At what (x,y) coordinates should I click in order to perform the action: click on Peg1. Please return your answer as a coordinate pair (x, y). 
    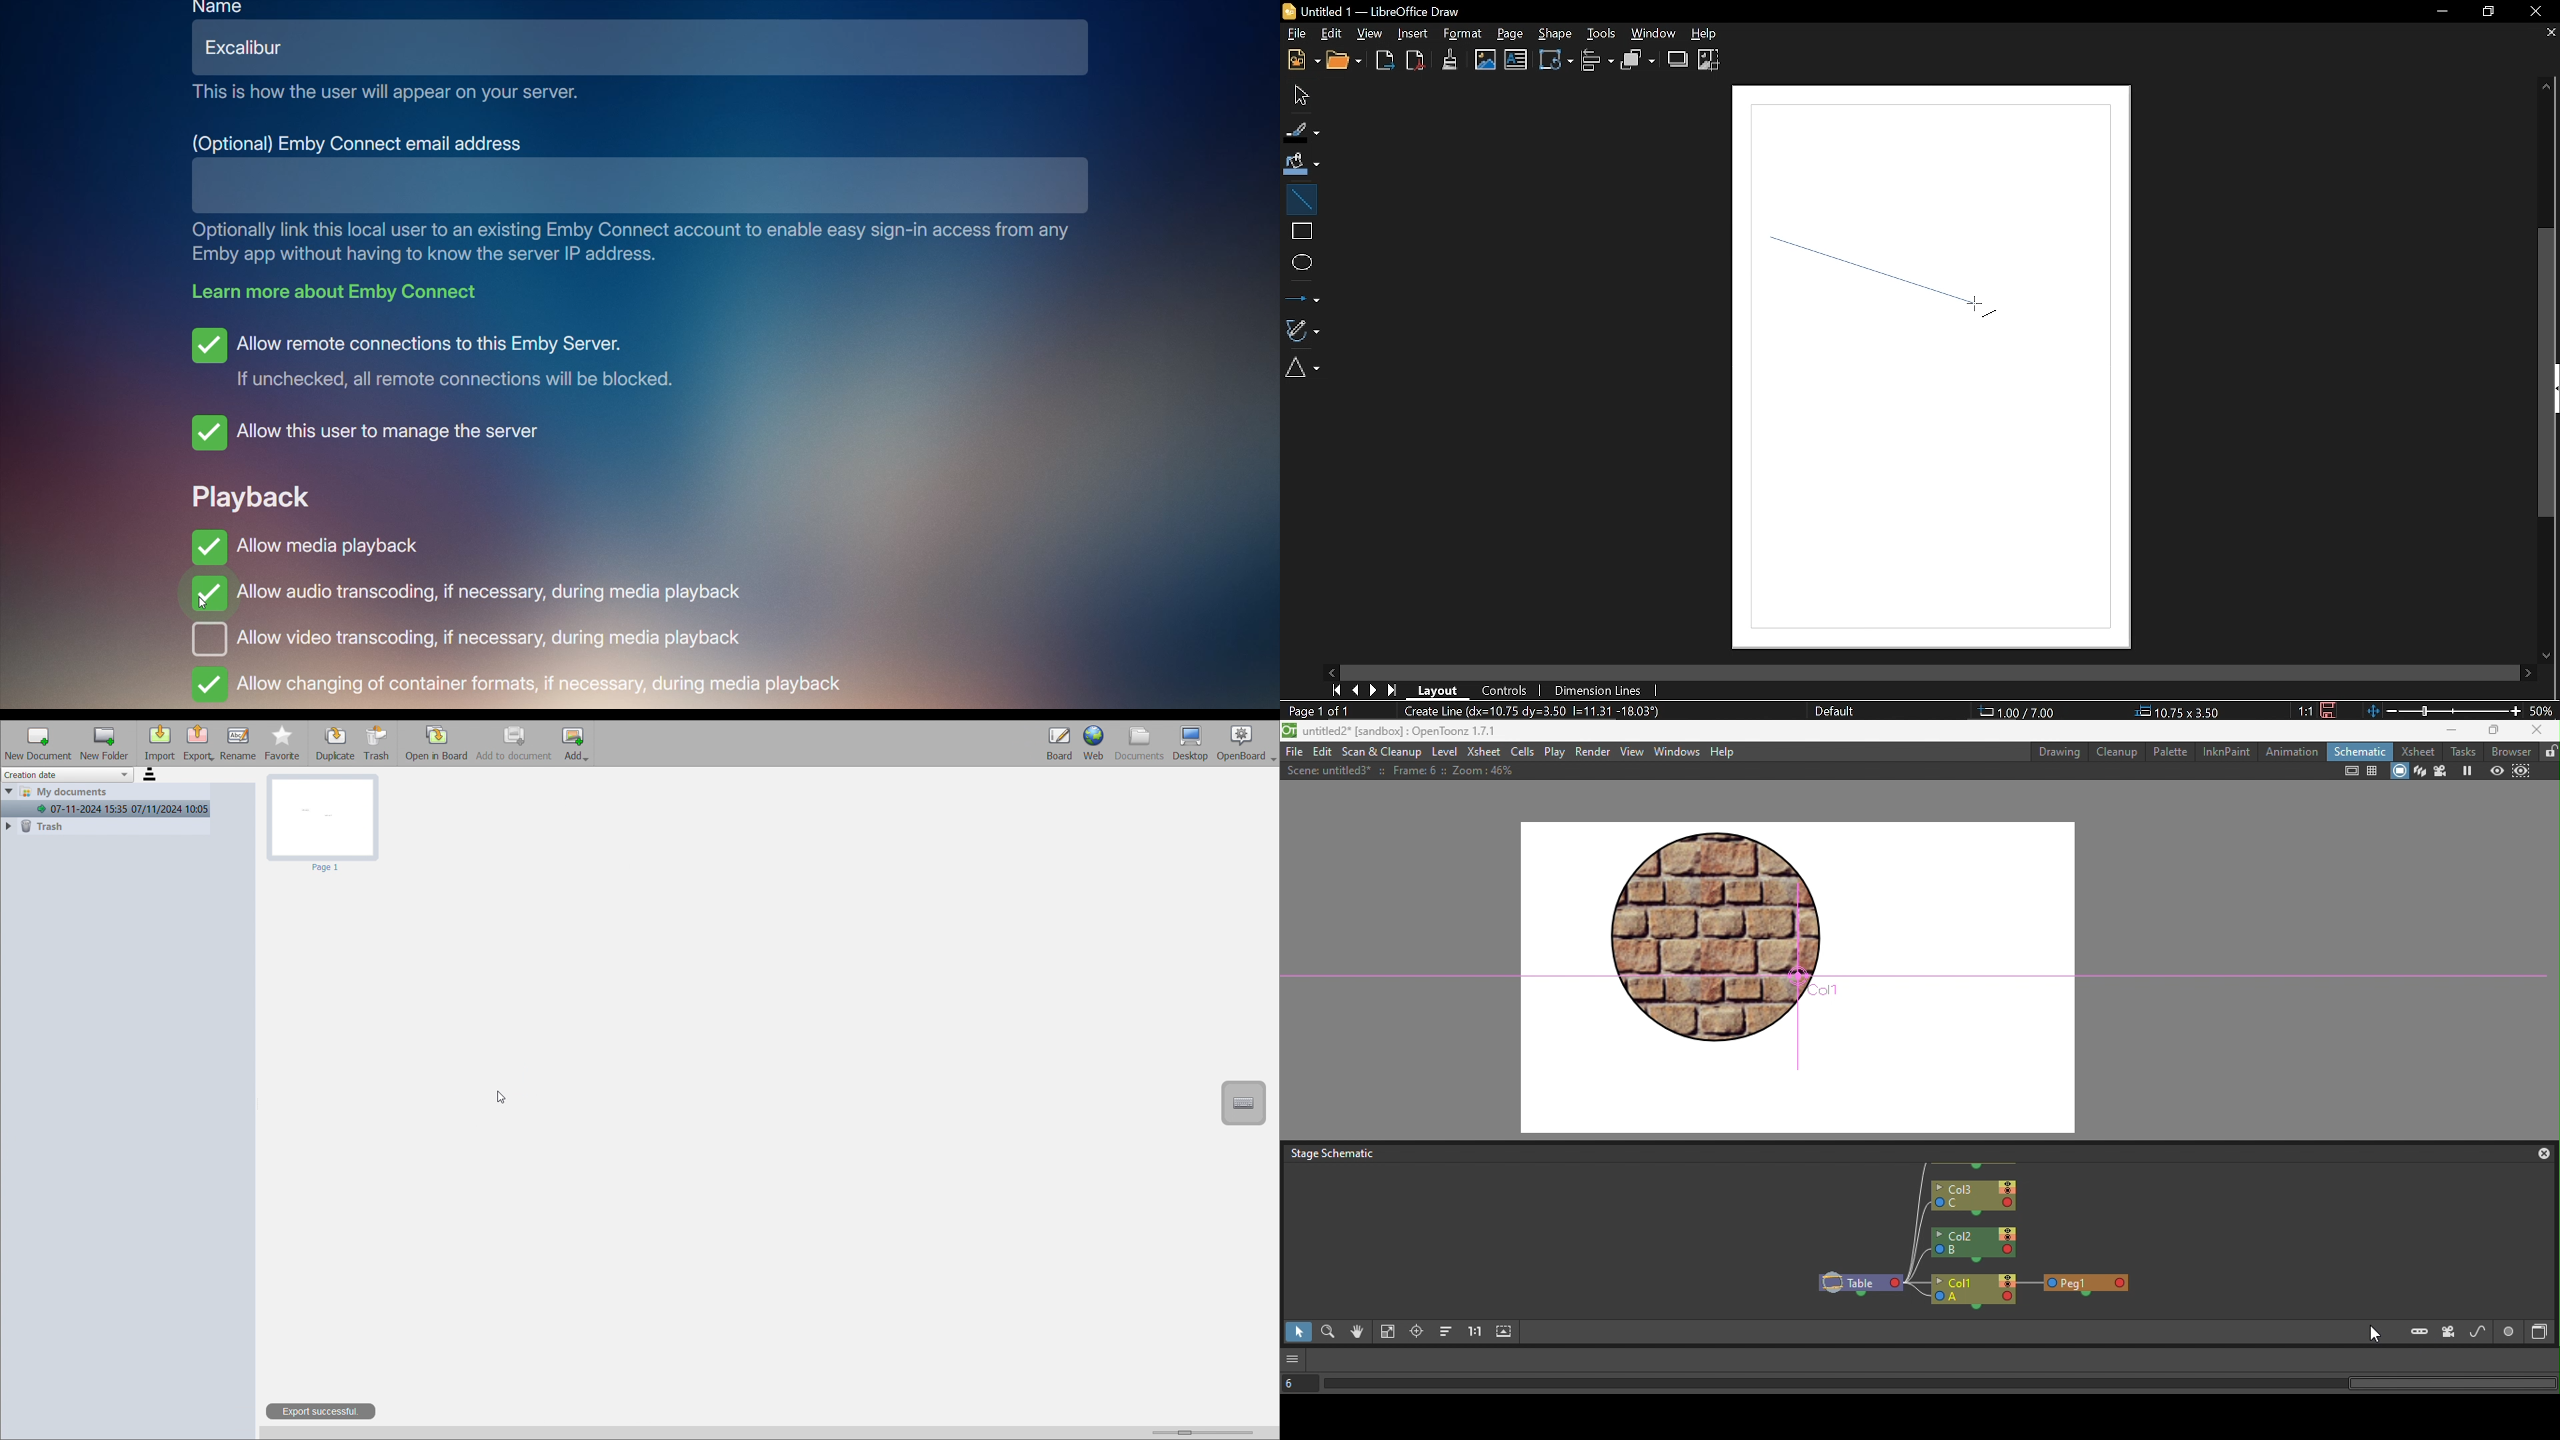
    Looking at the image, I should click on (2087, 1285).